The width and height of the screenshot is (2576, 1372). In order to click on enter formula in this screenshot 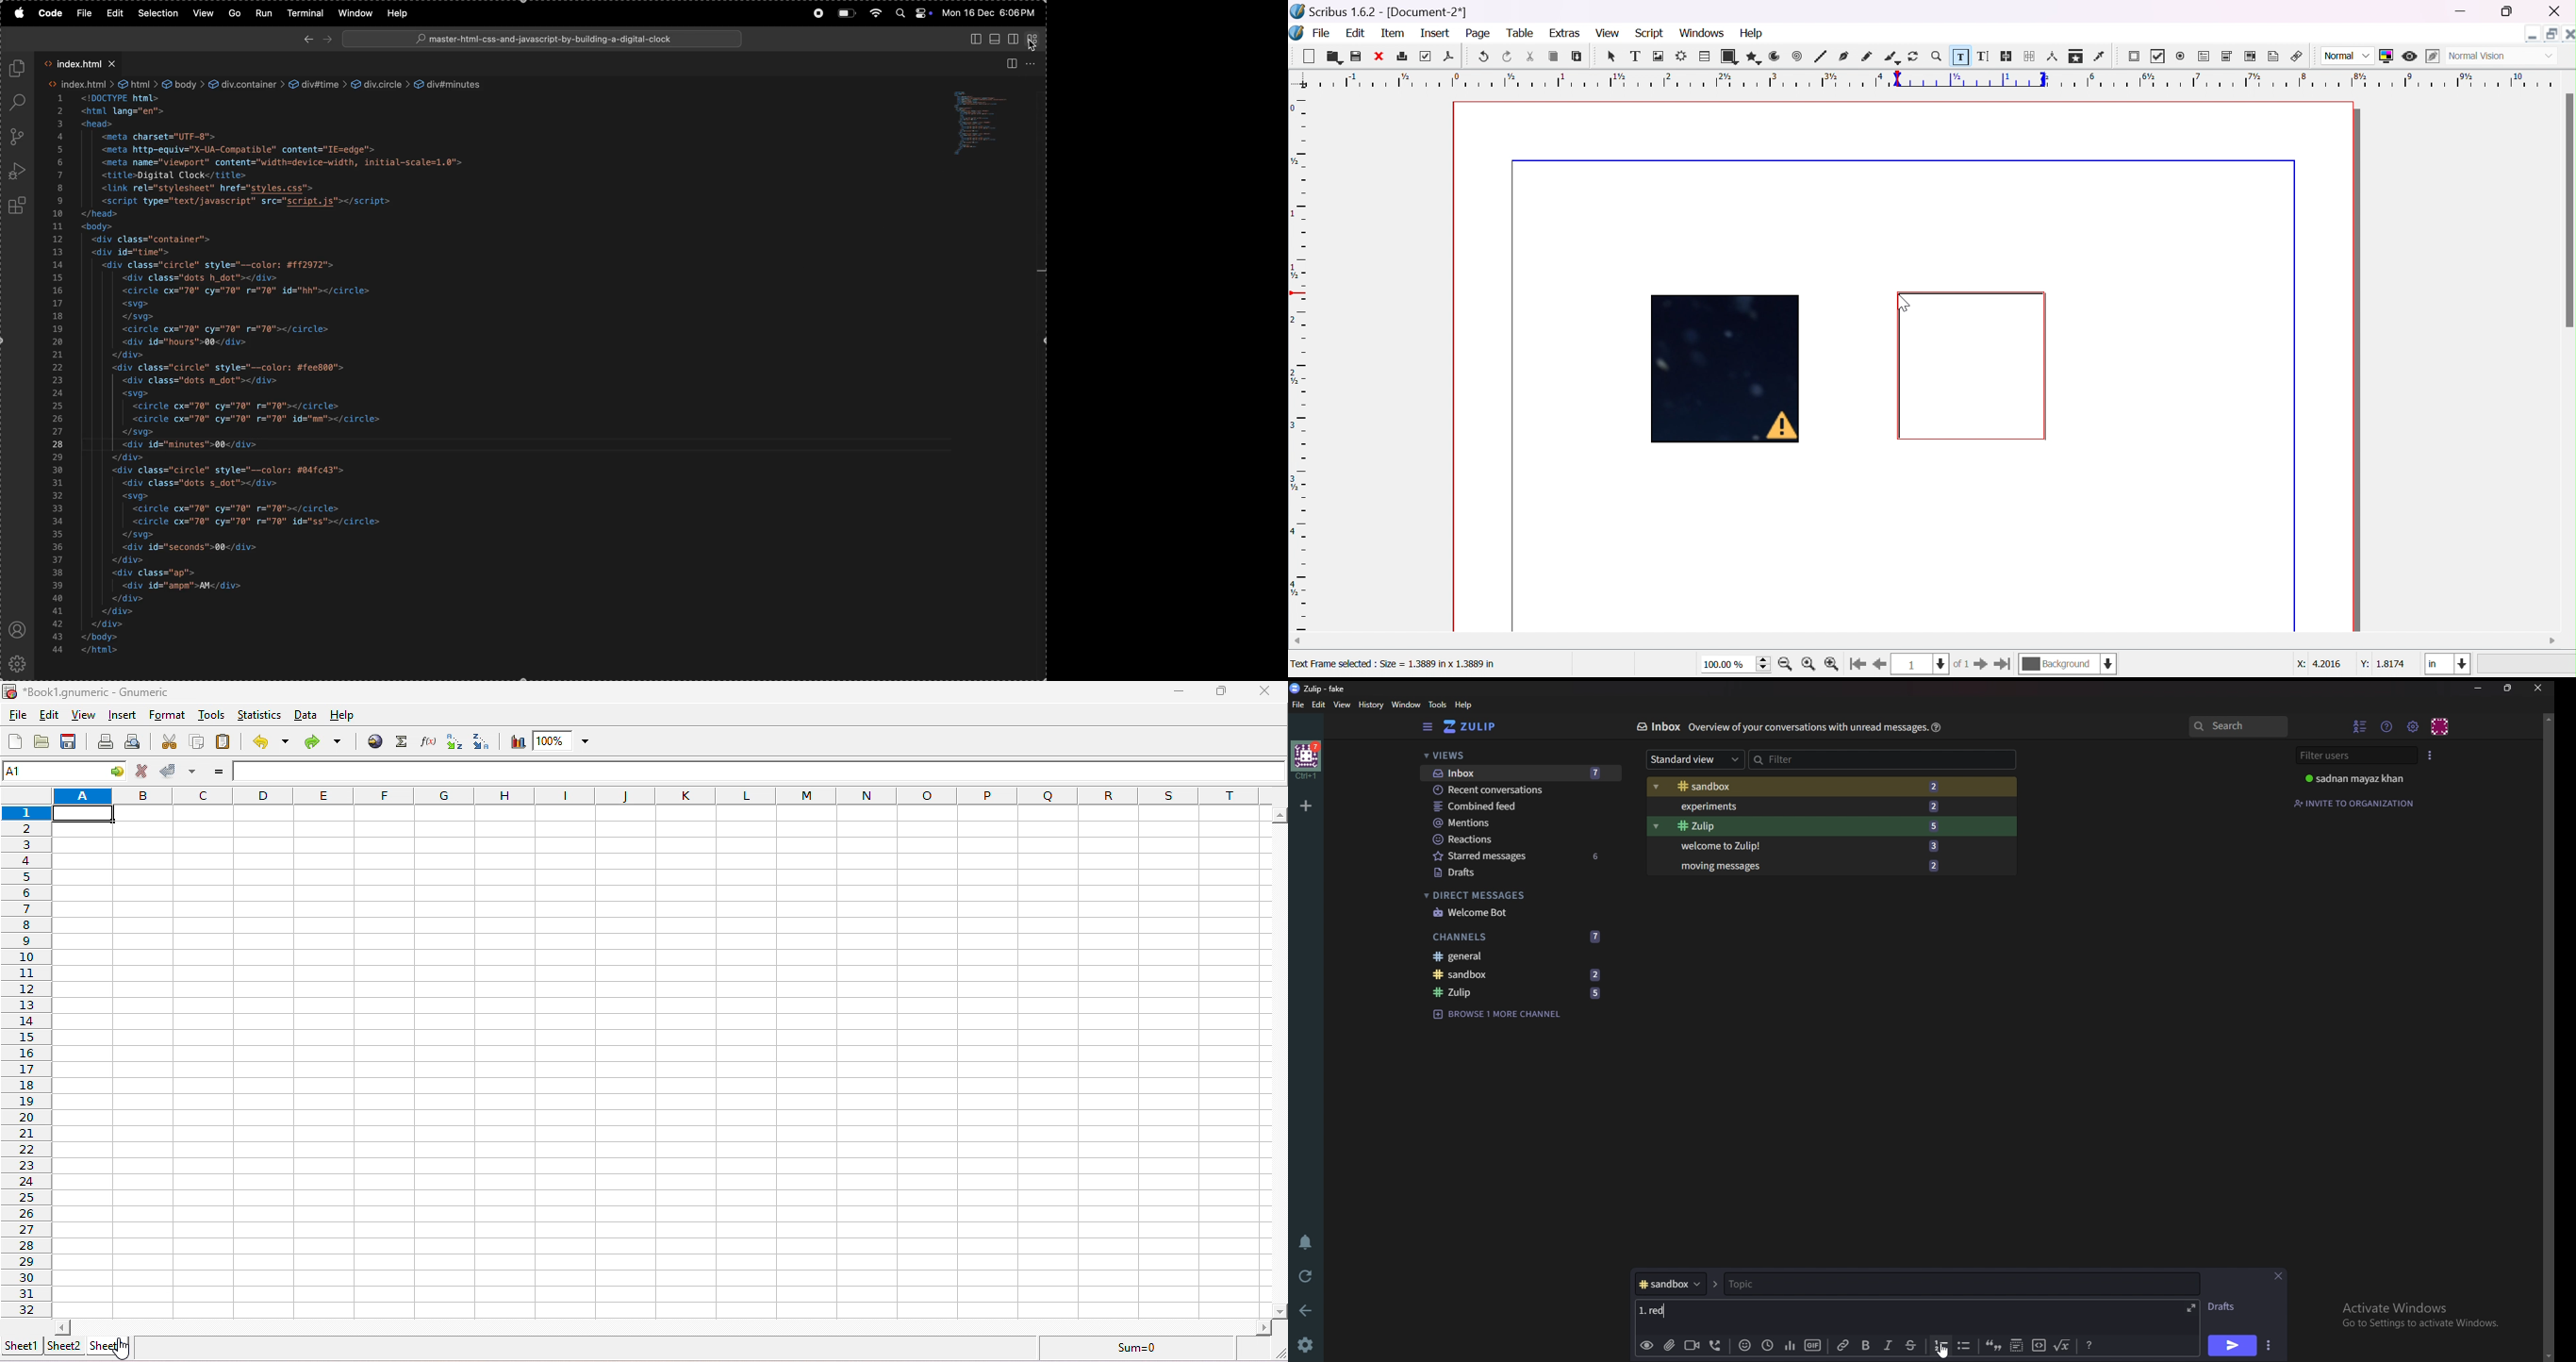, I will do `click(215, 771)`.